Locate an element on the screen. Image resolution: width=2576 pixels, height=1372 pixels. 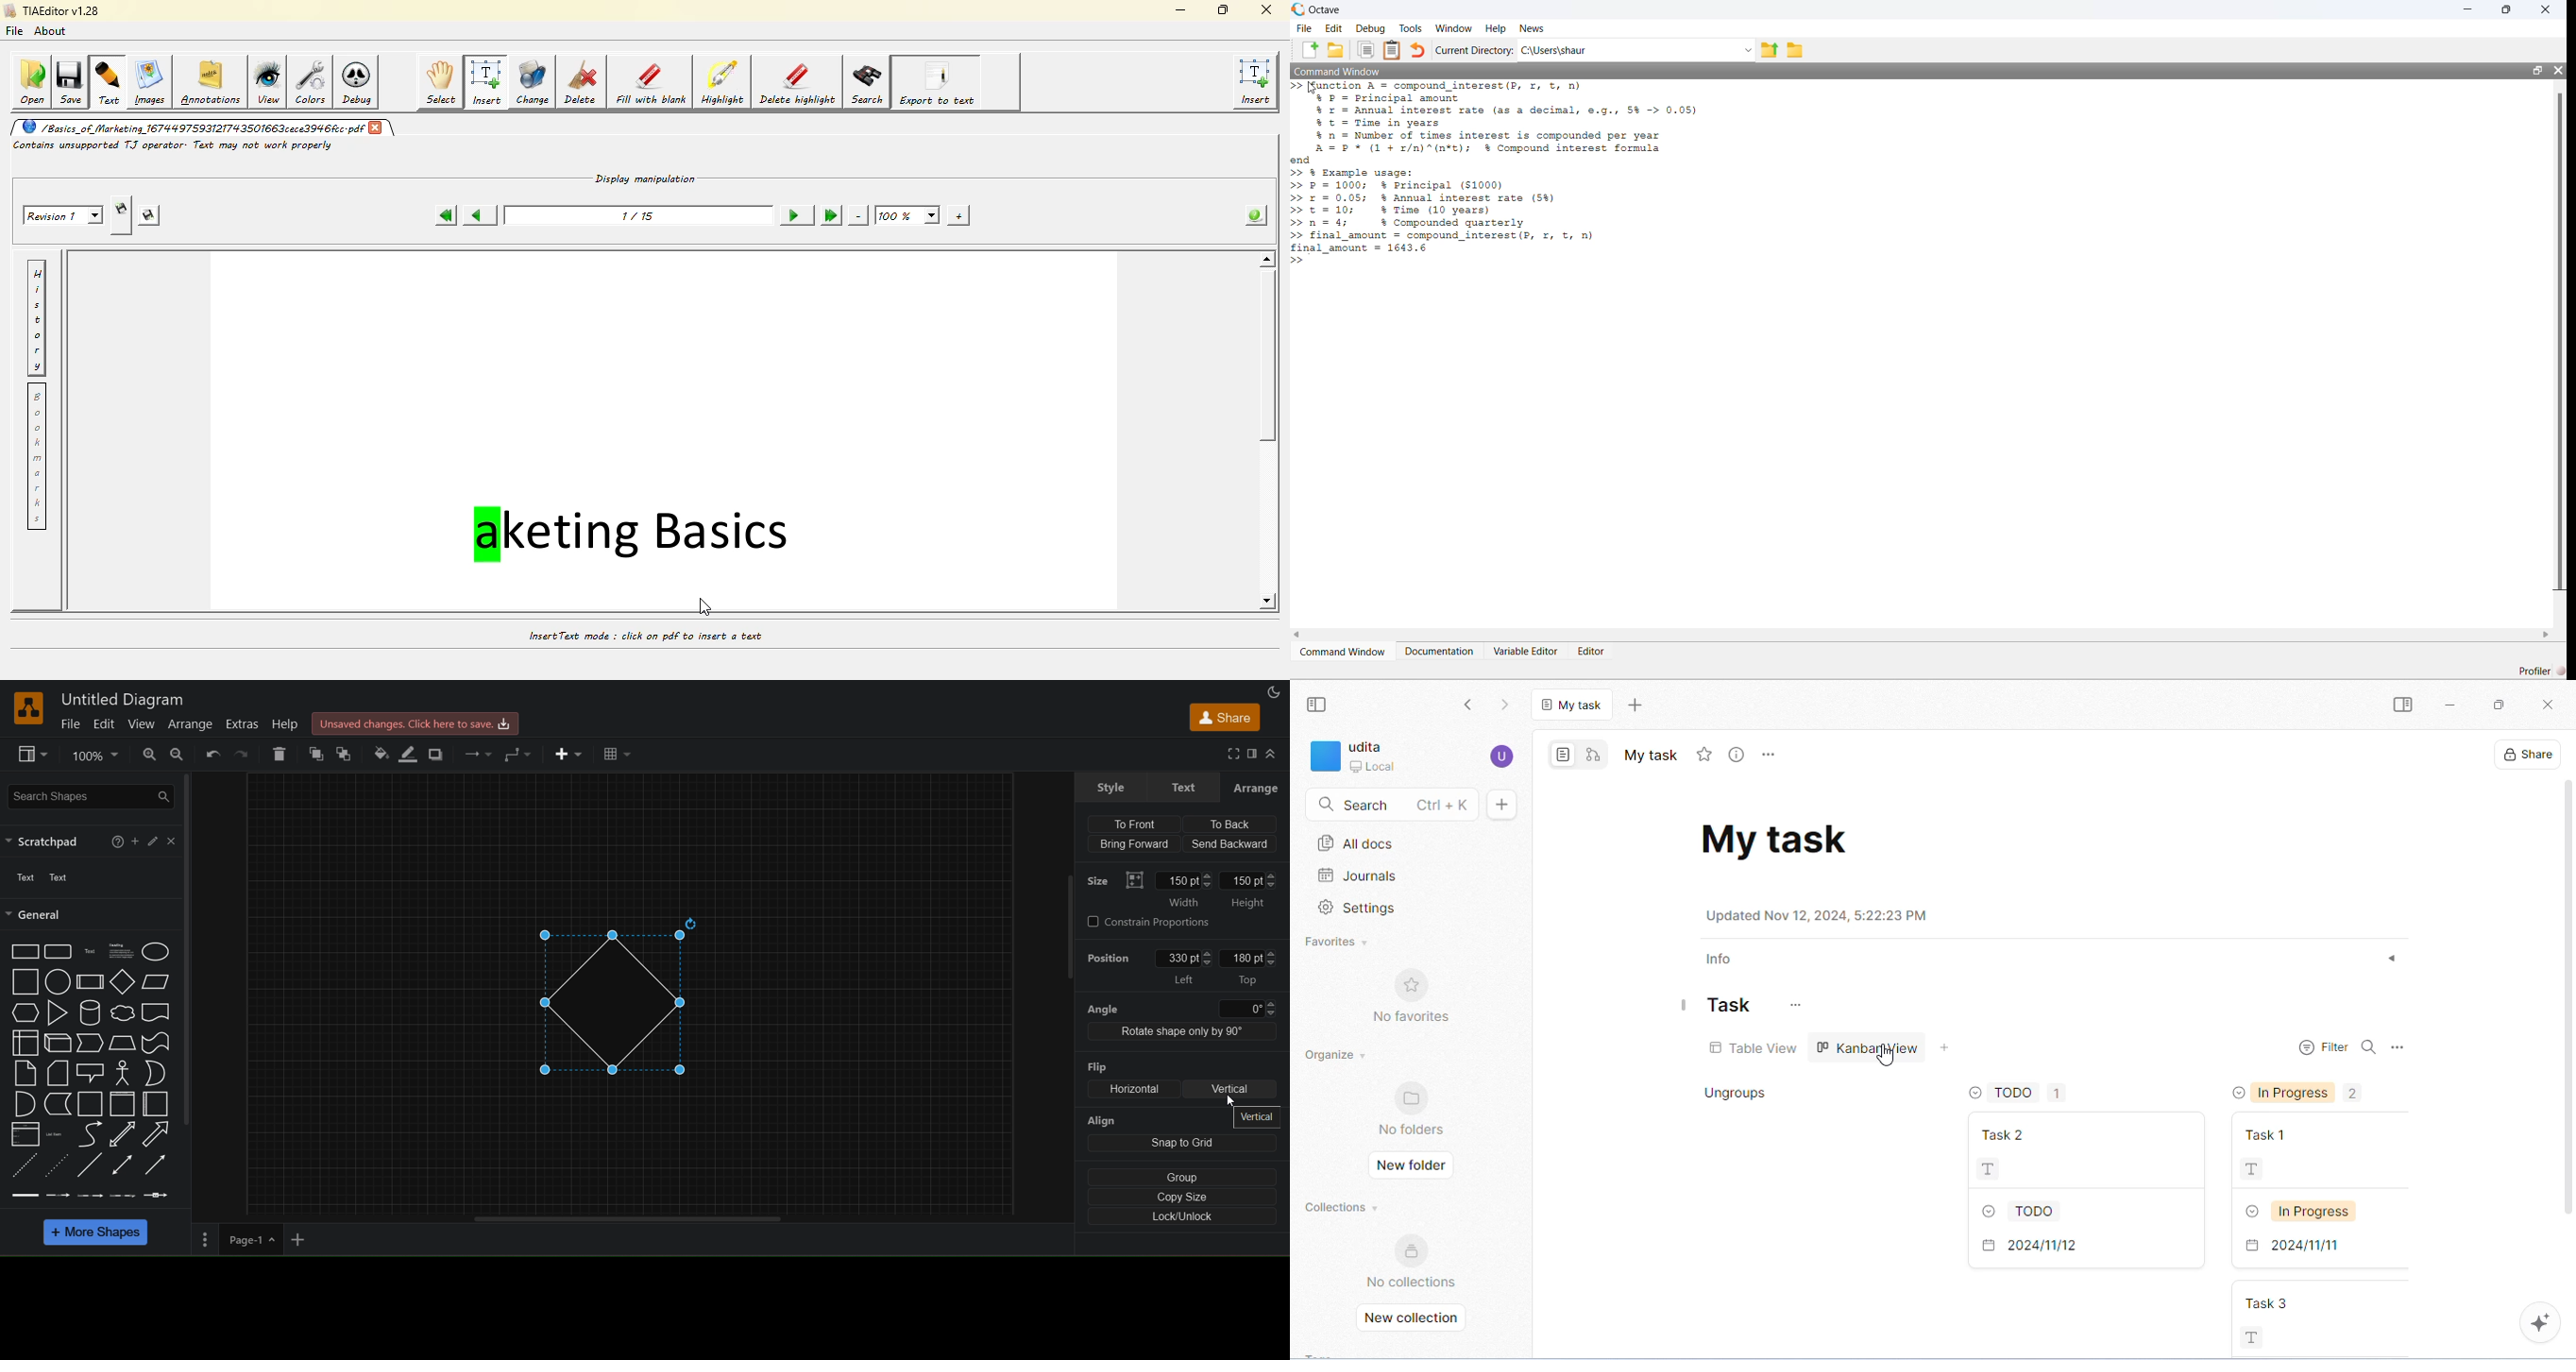
customize task is located at coordinates (1799, 1006).